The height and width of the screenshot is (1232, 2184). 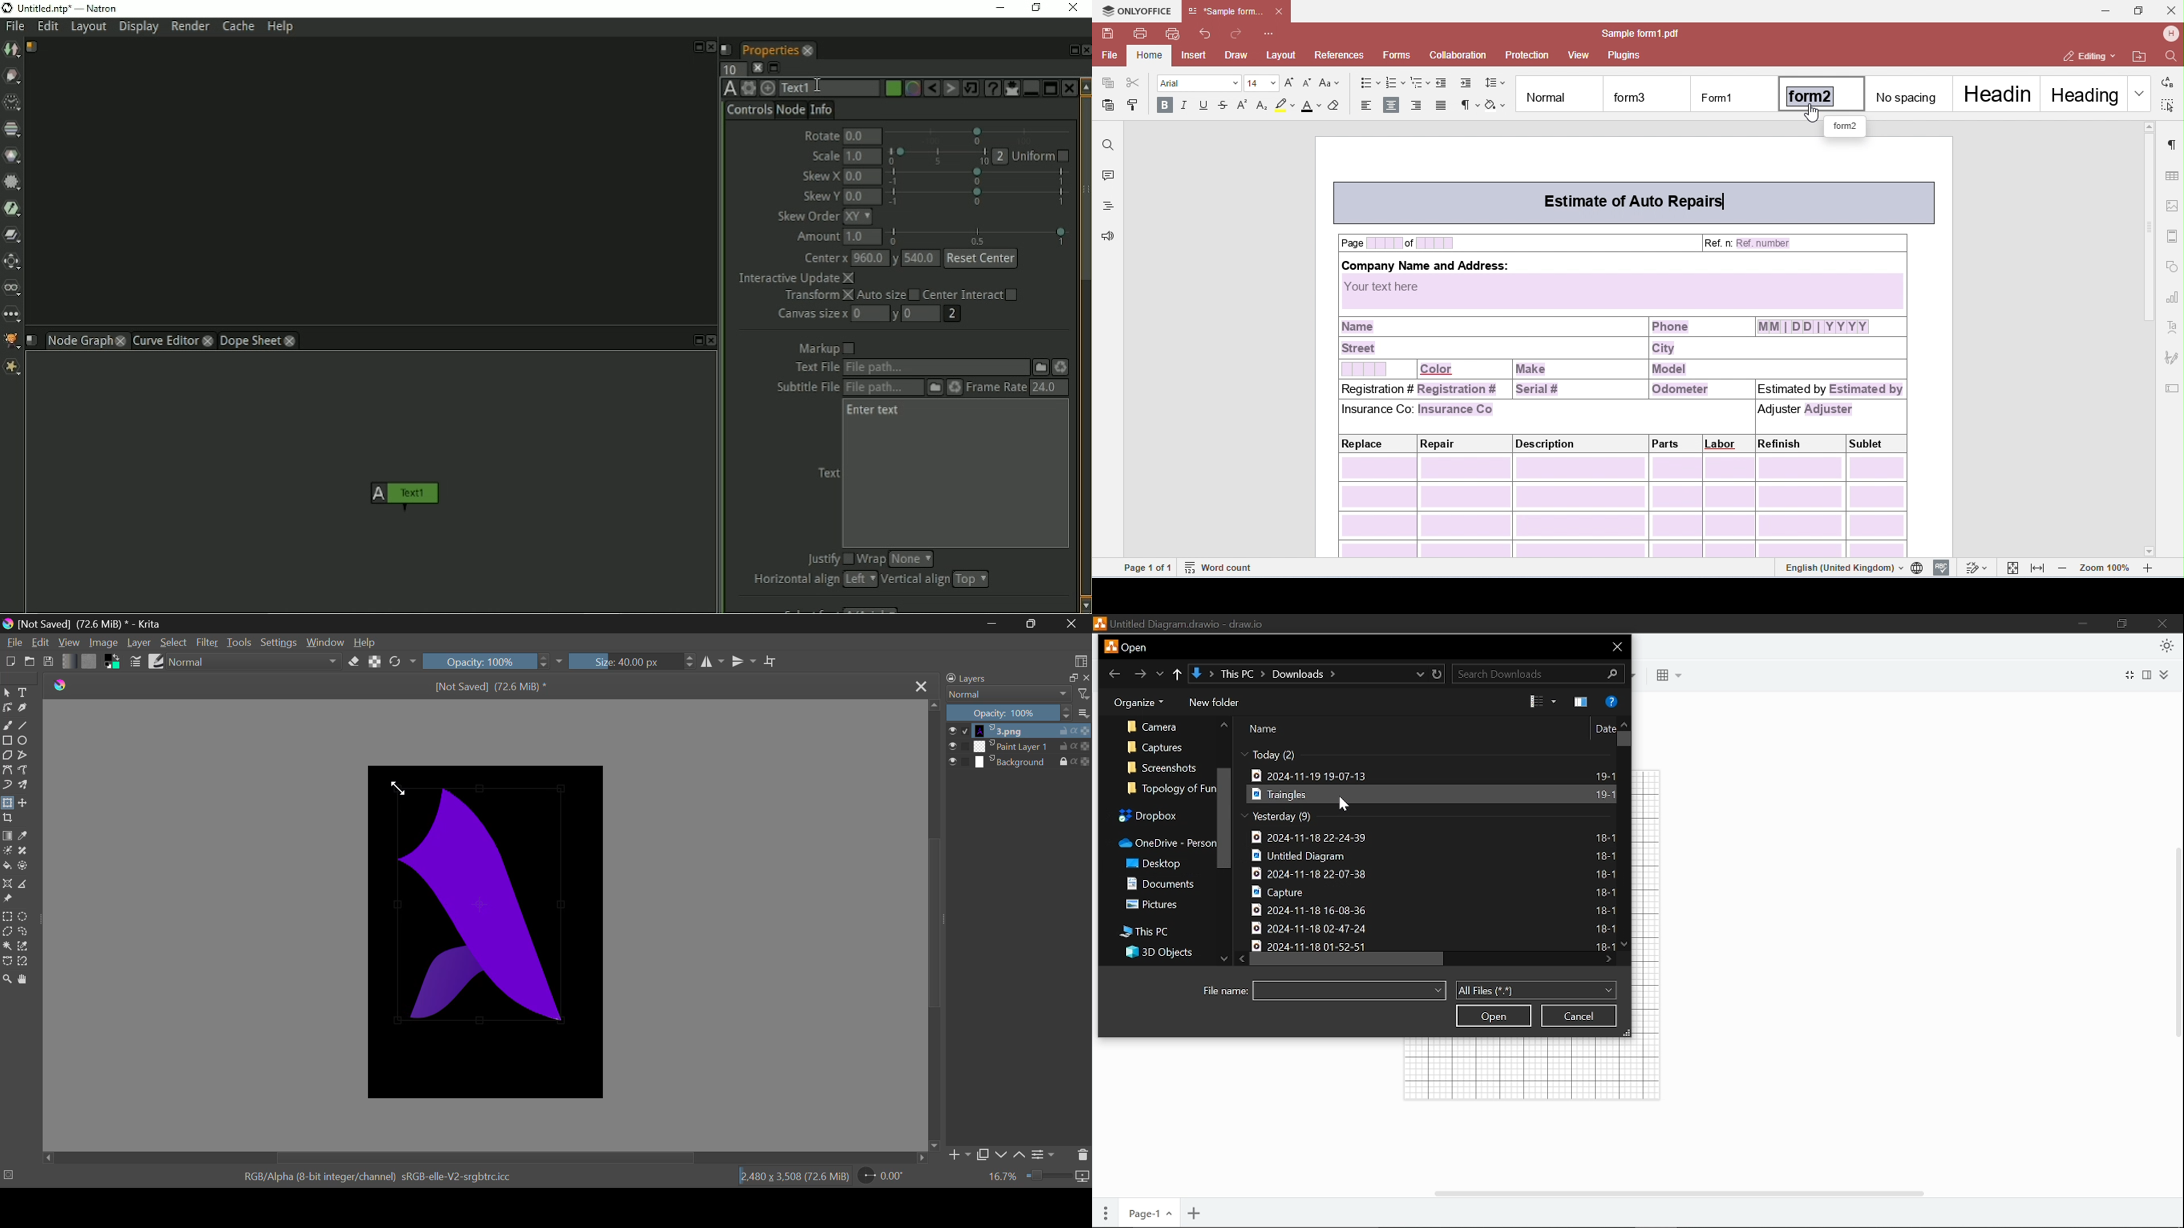 I want to click on layer 3, so click(x=1012, y=761).